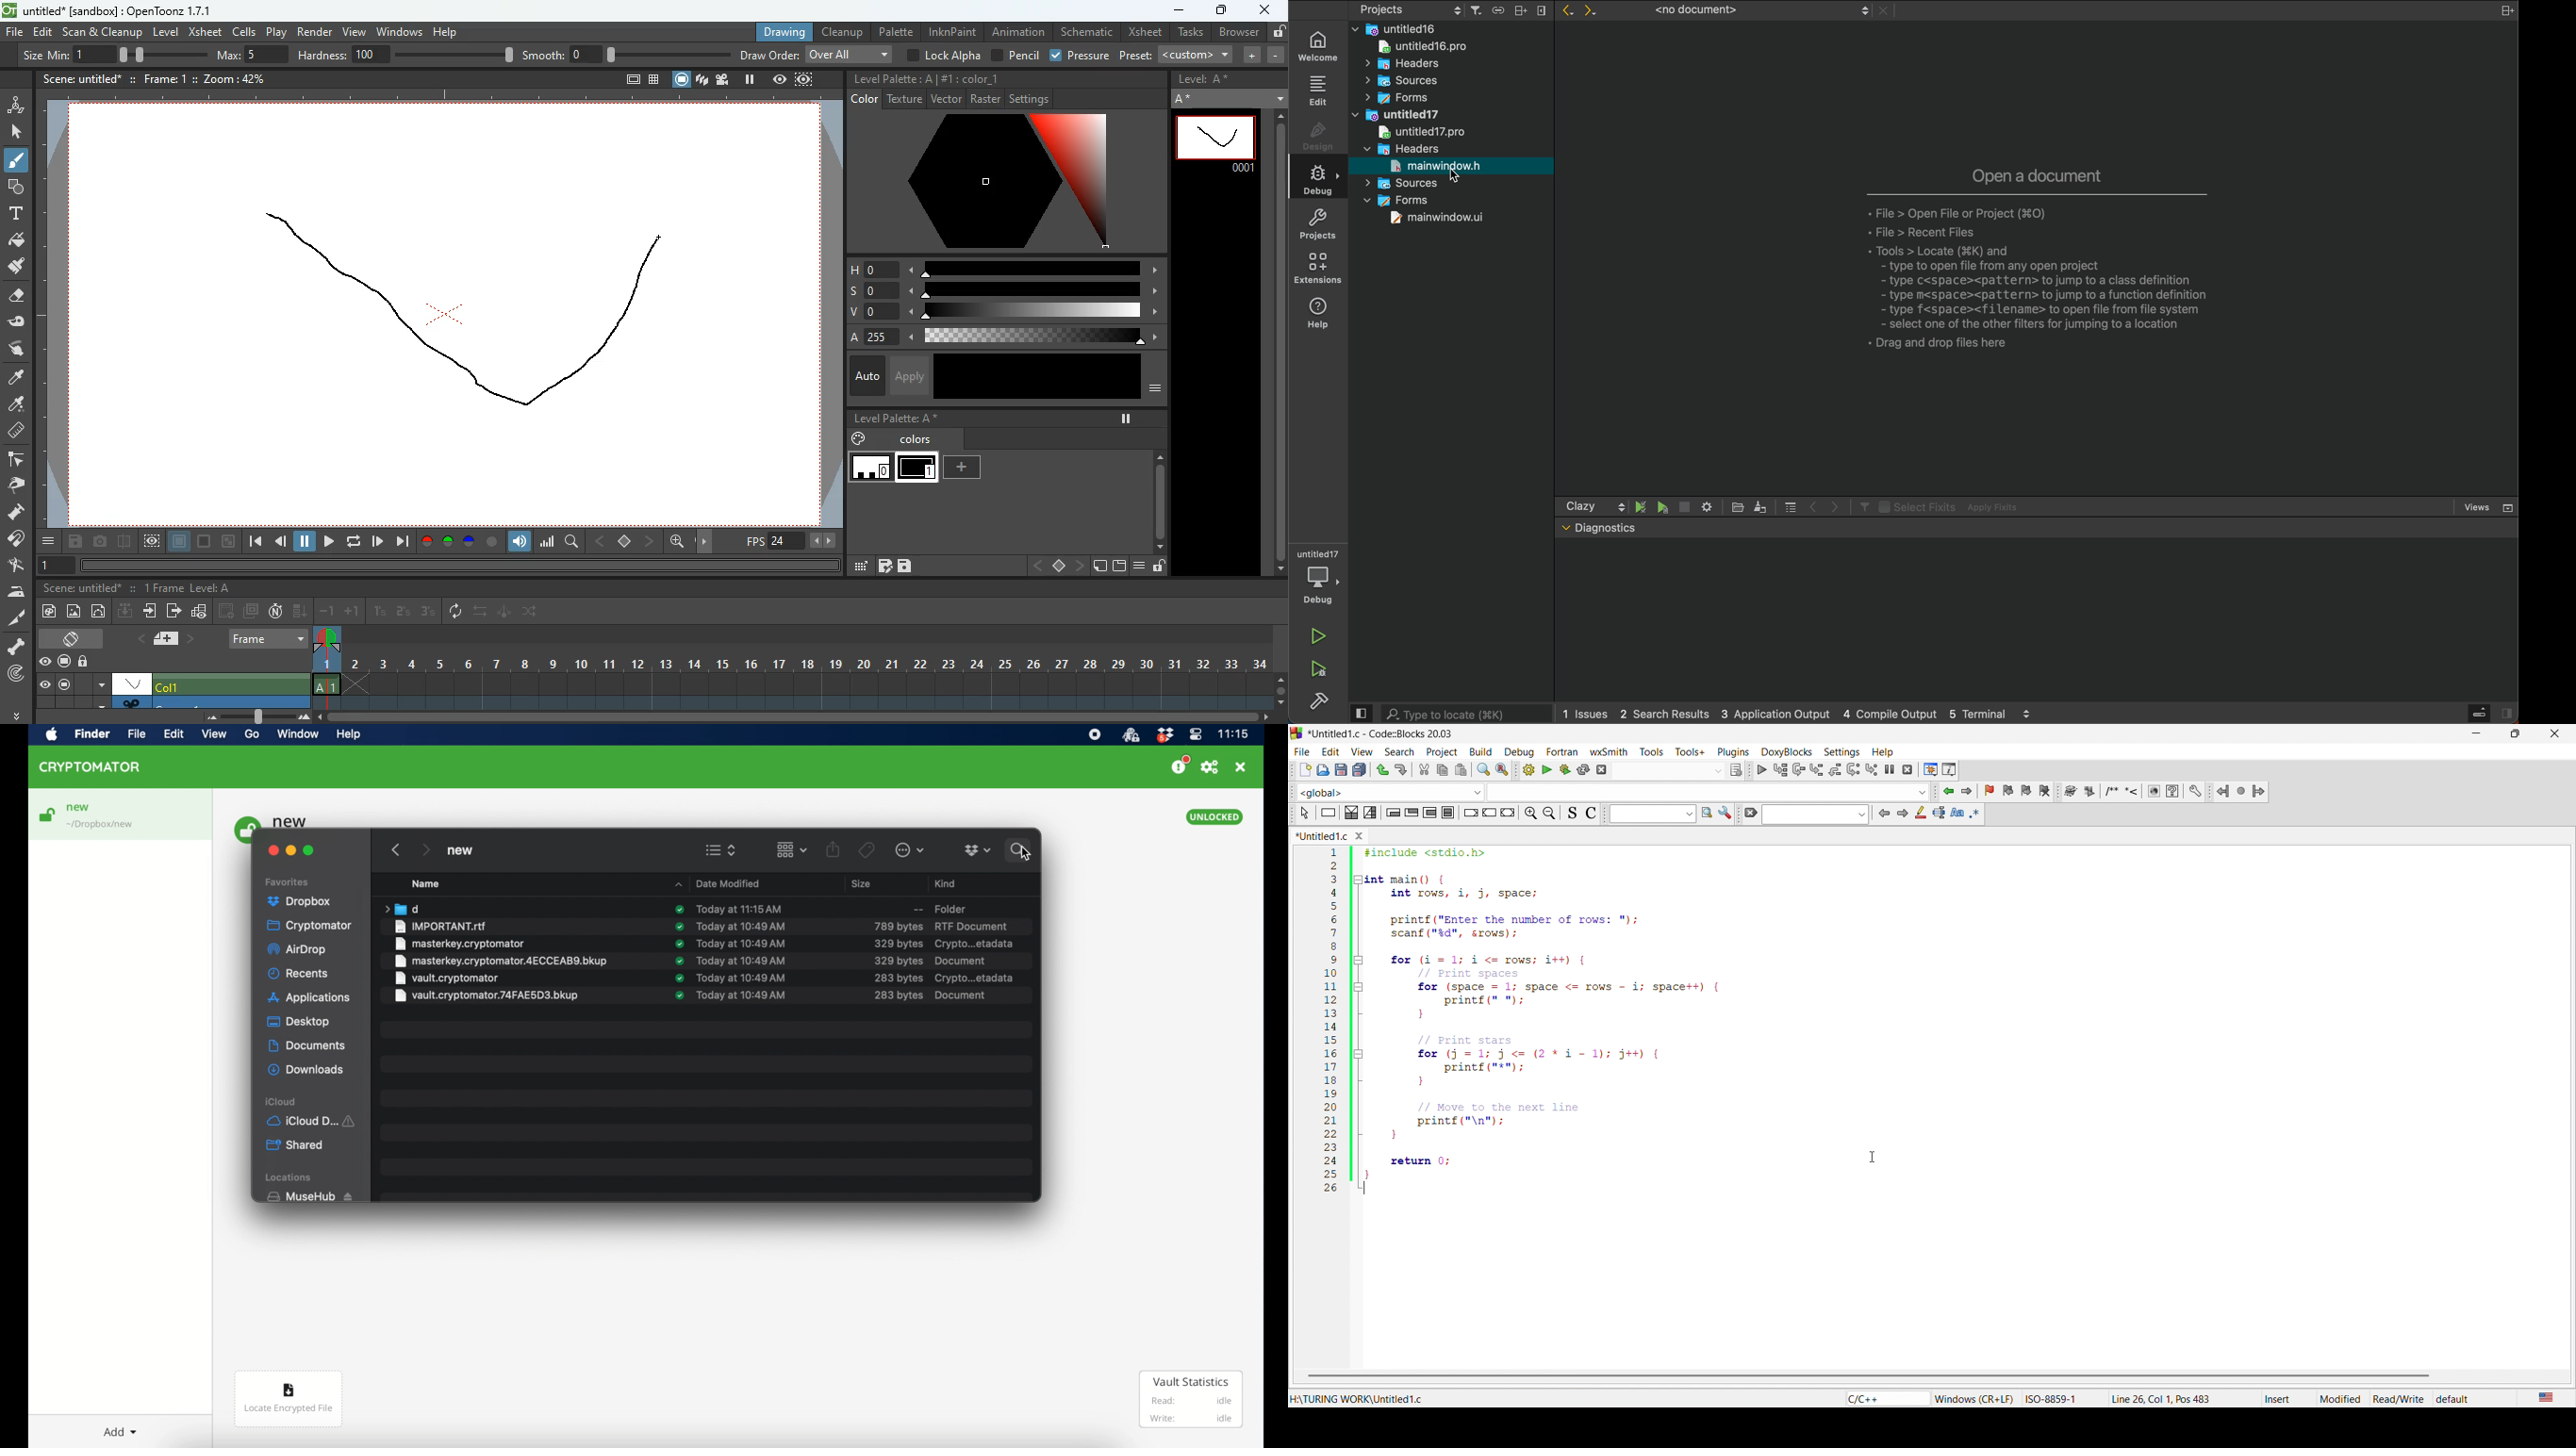 Image resolution: width=2576 pixels, height=1456 pixels. I want to click on erase, so click(14, 297).